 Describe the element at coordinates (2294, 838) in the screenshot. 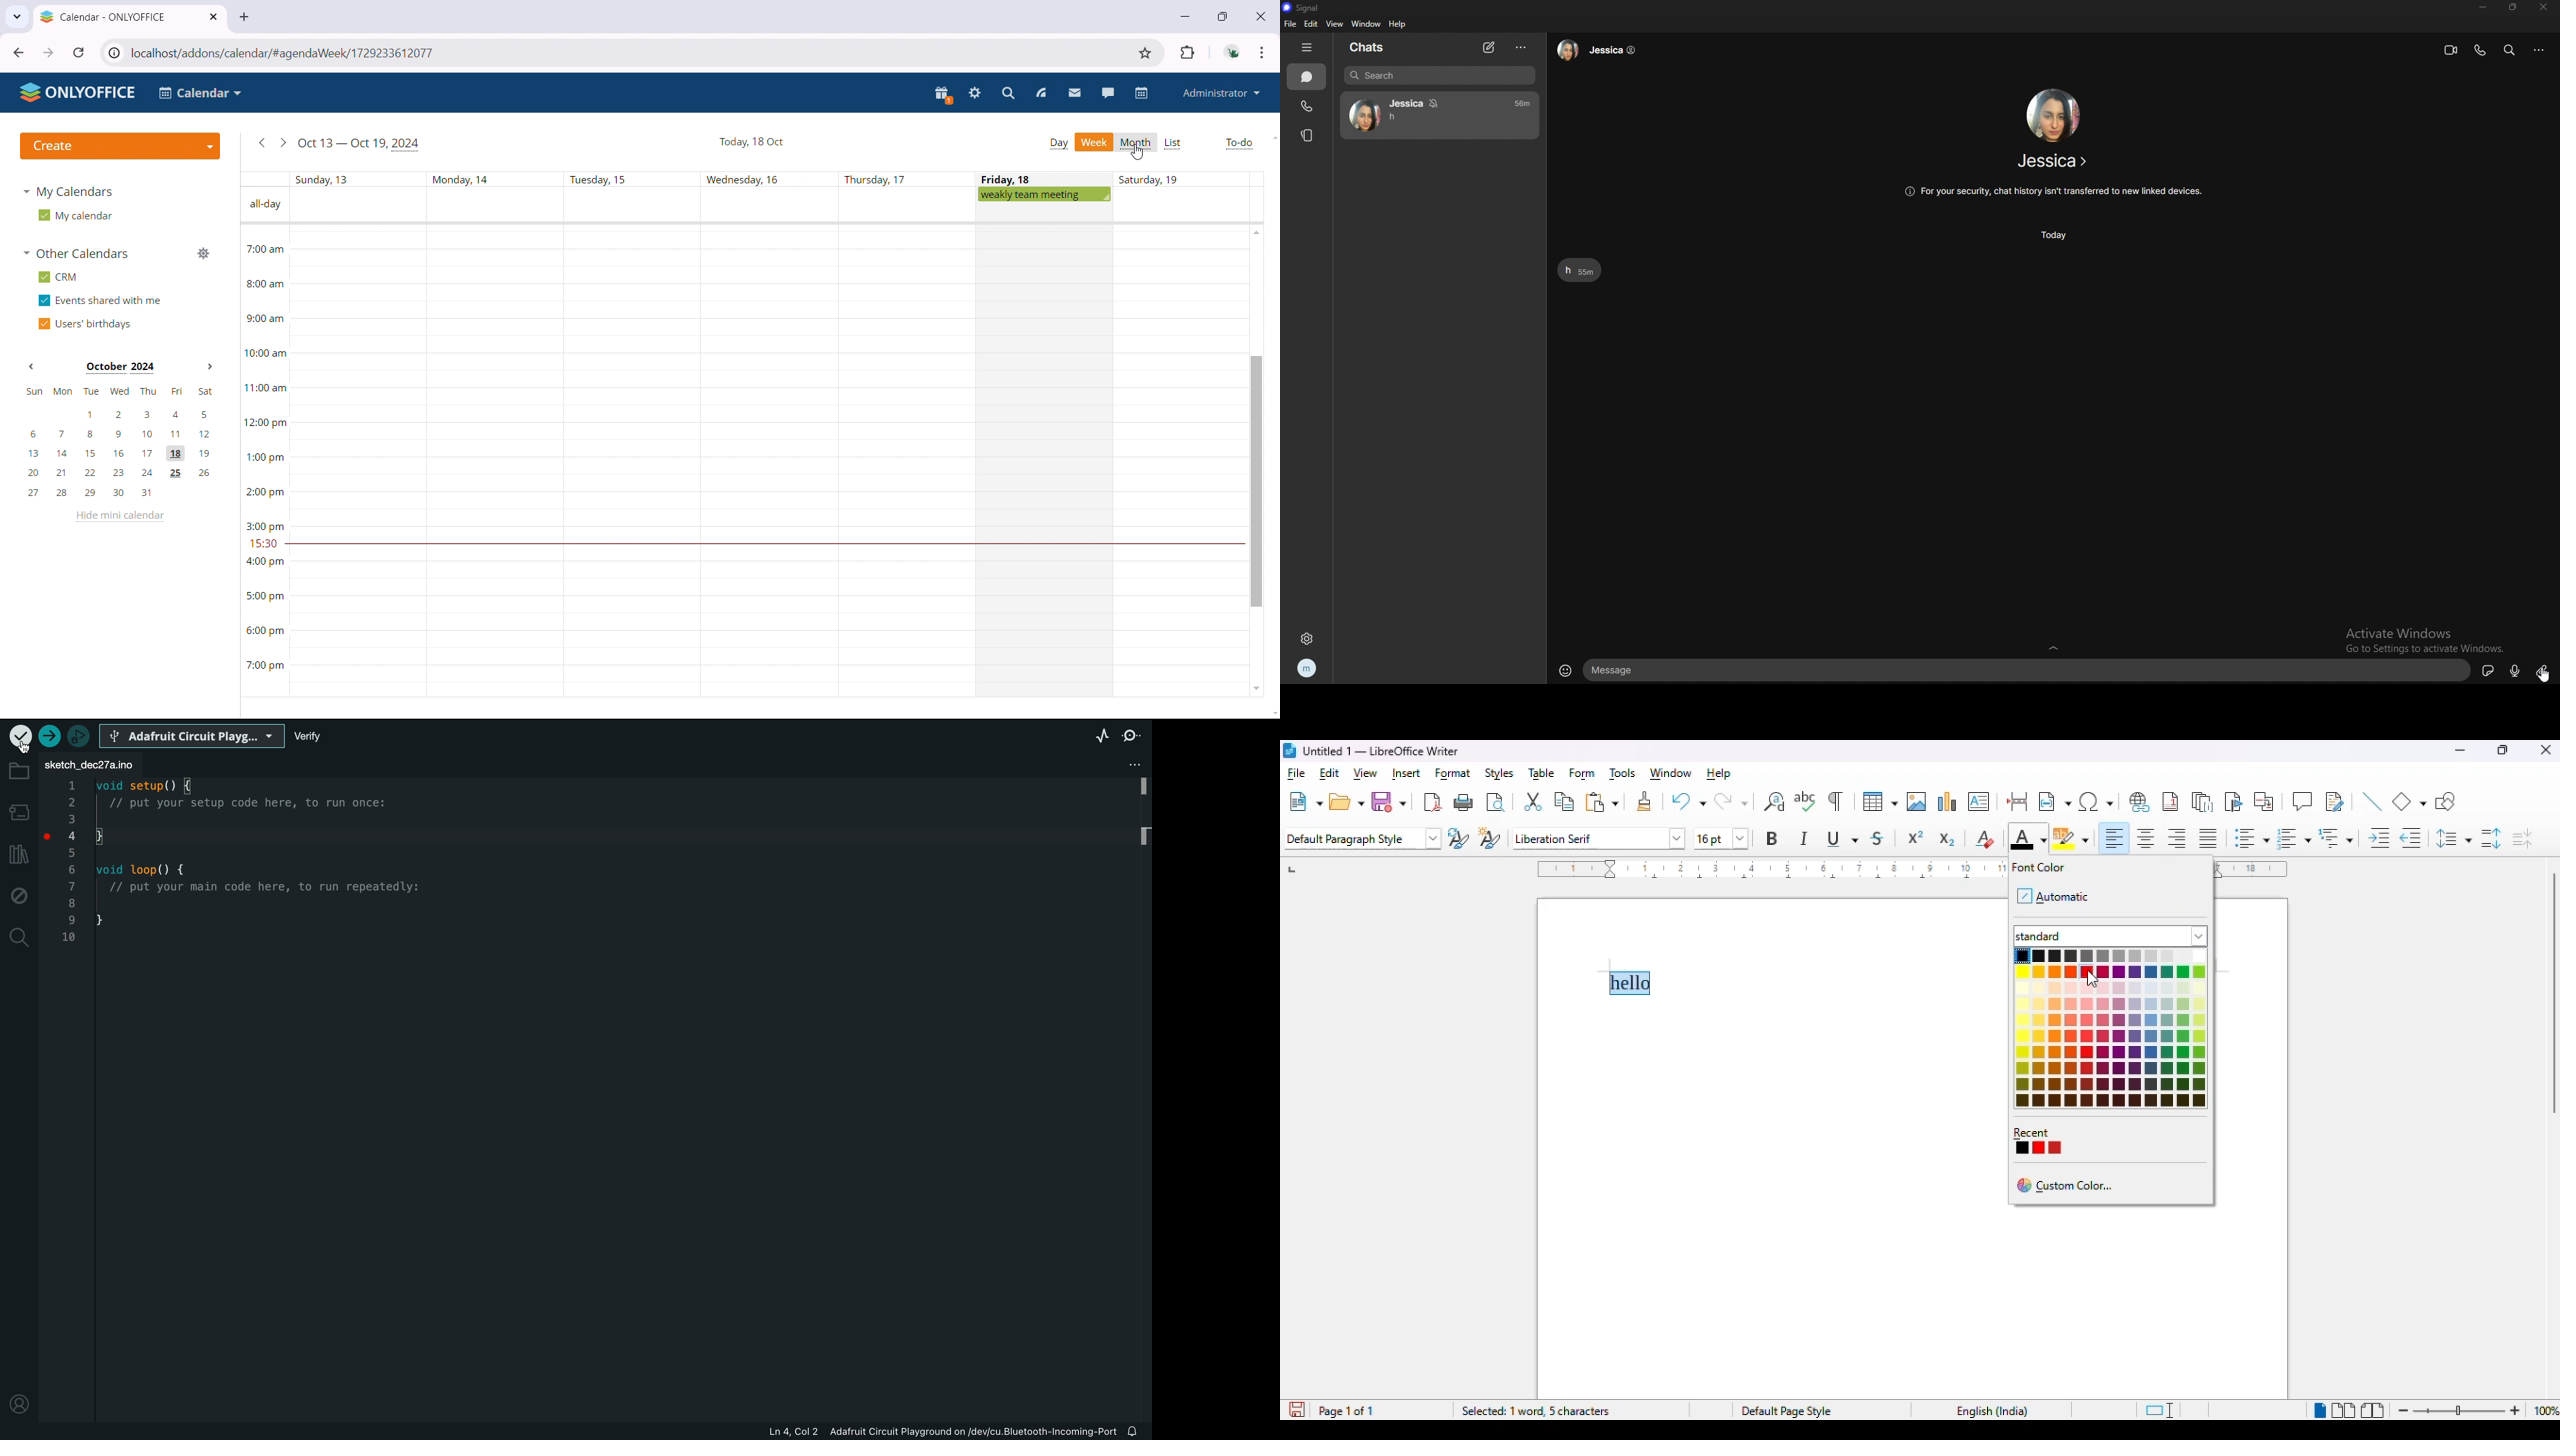

I see `toggle ordered list` at that location.